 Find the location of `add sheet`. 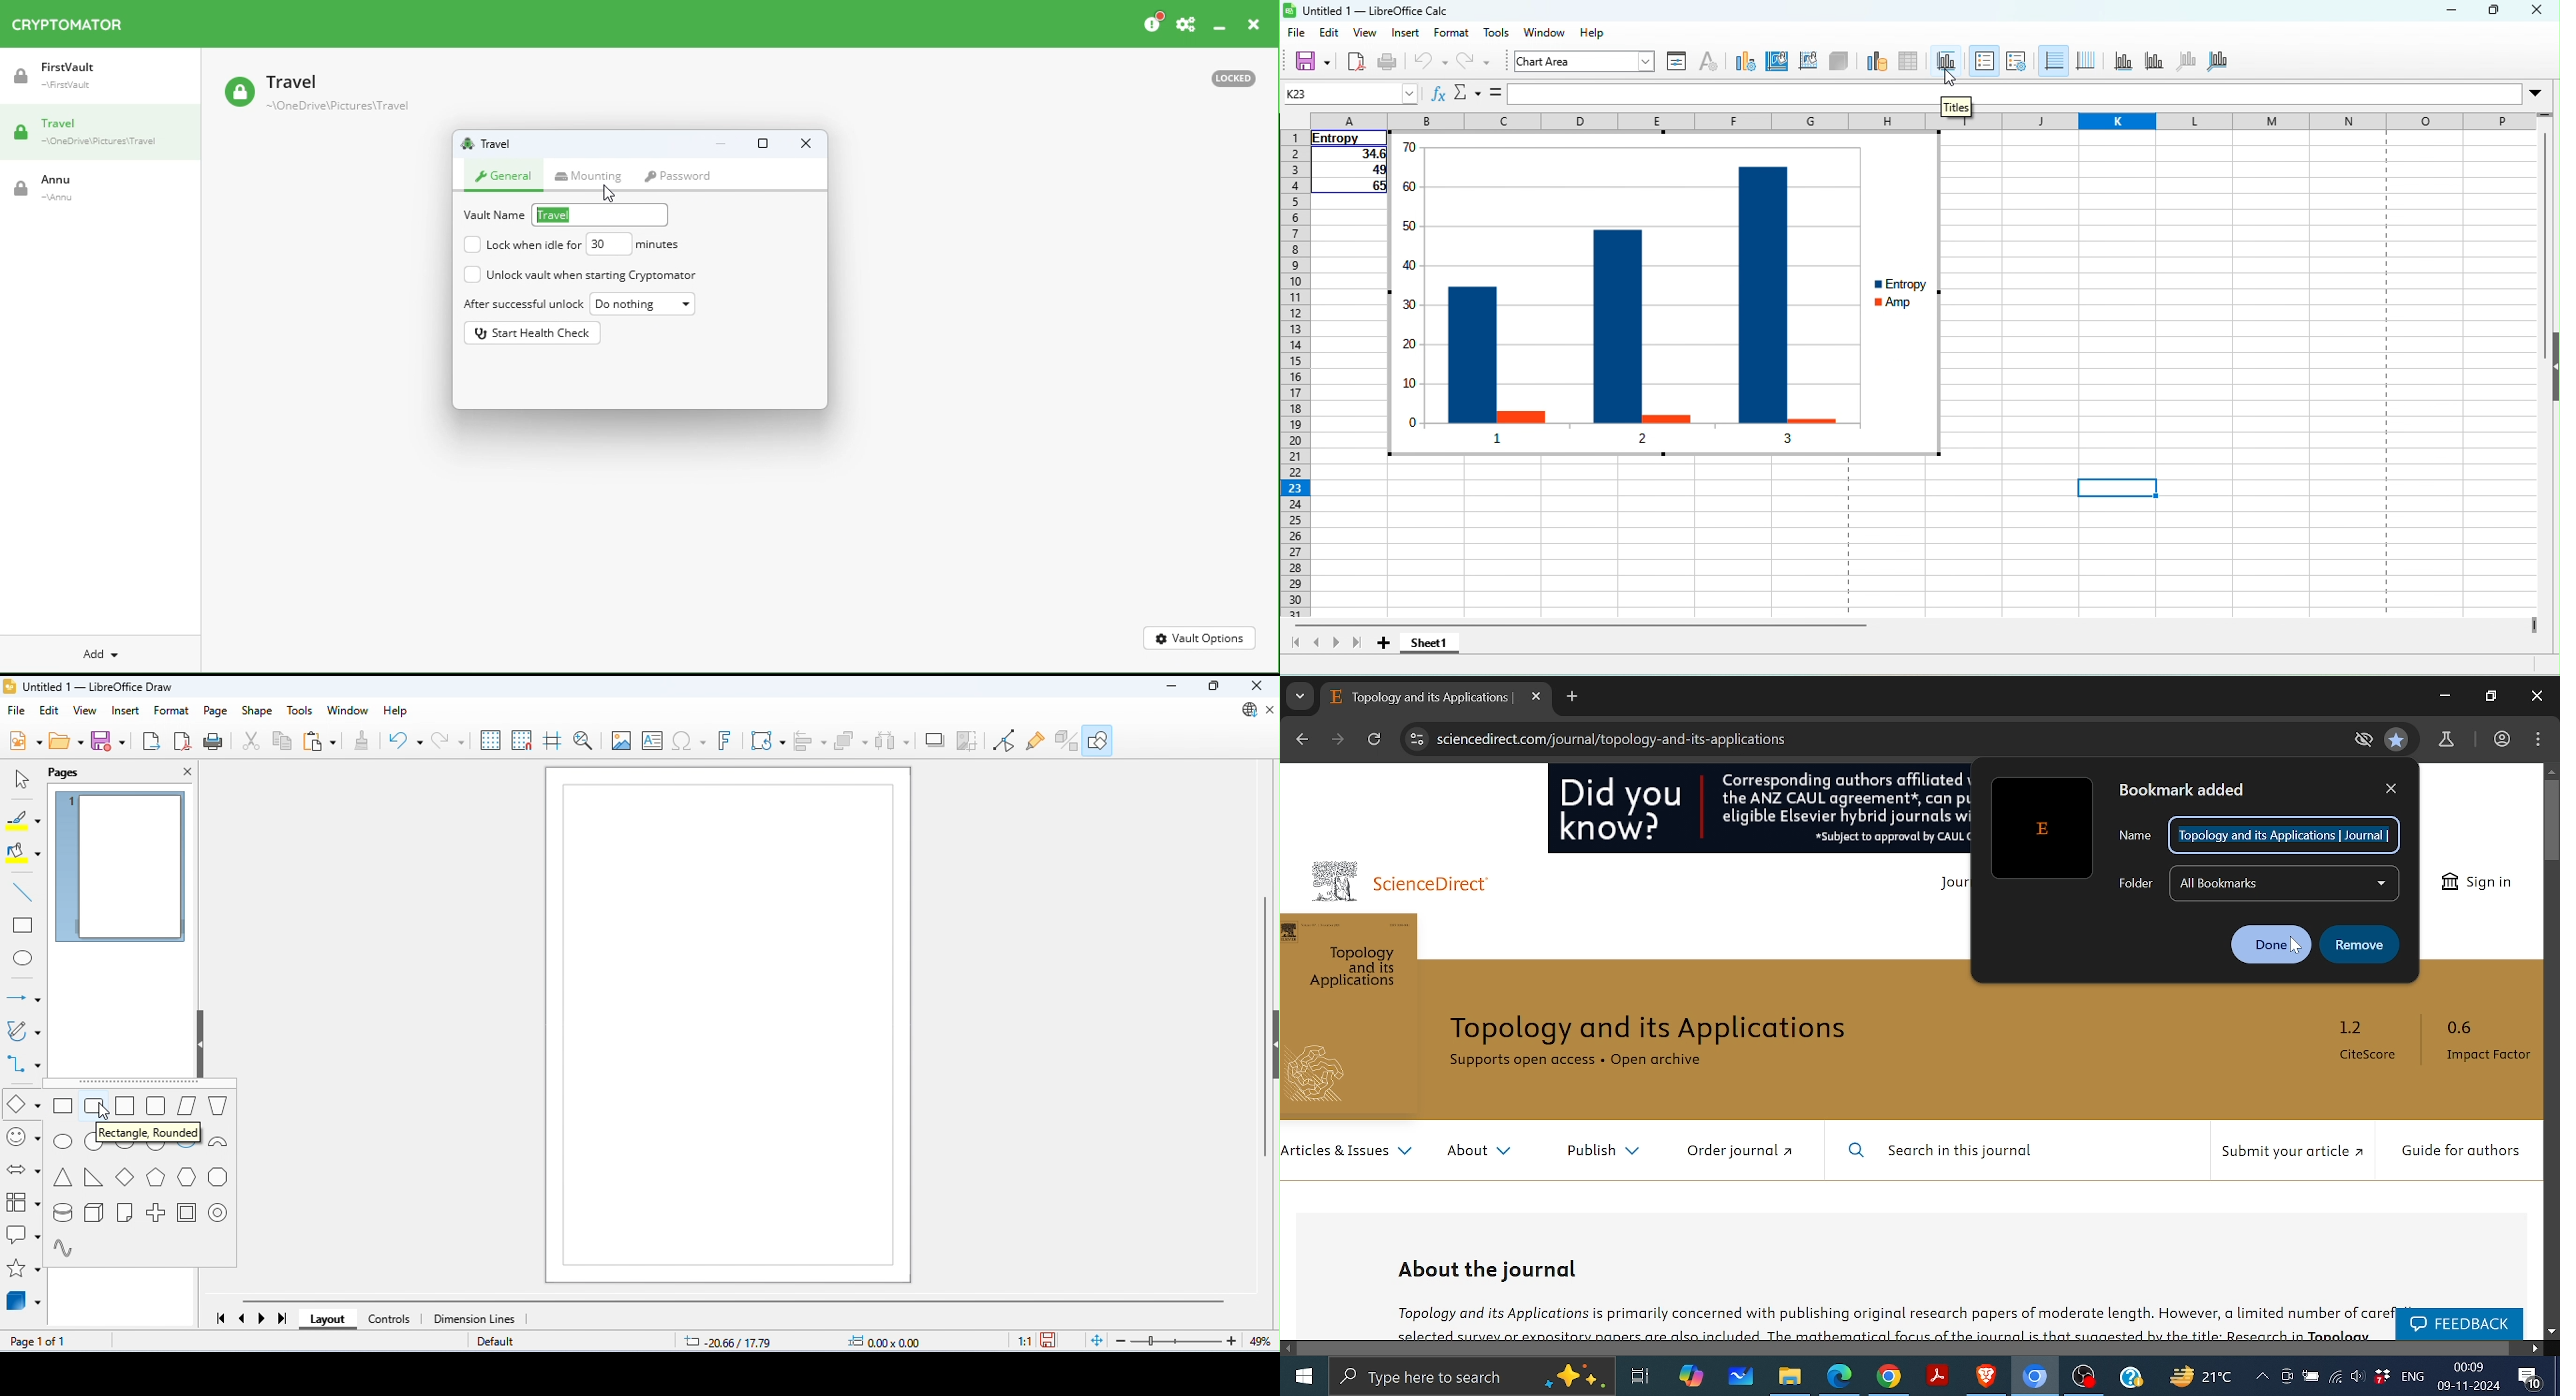

add sheet is located at coordinates (1390, 645).